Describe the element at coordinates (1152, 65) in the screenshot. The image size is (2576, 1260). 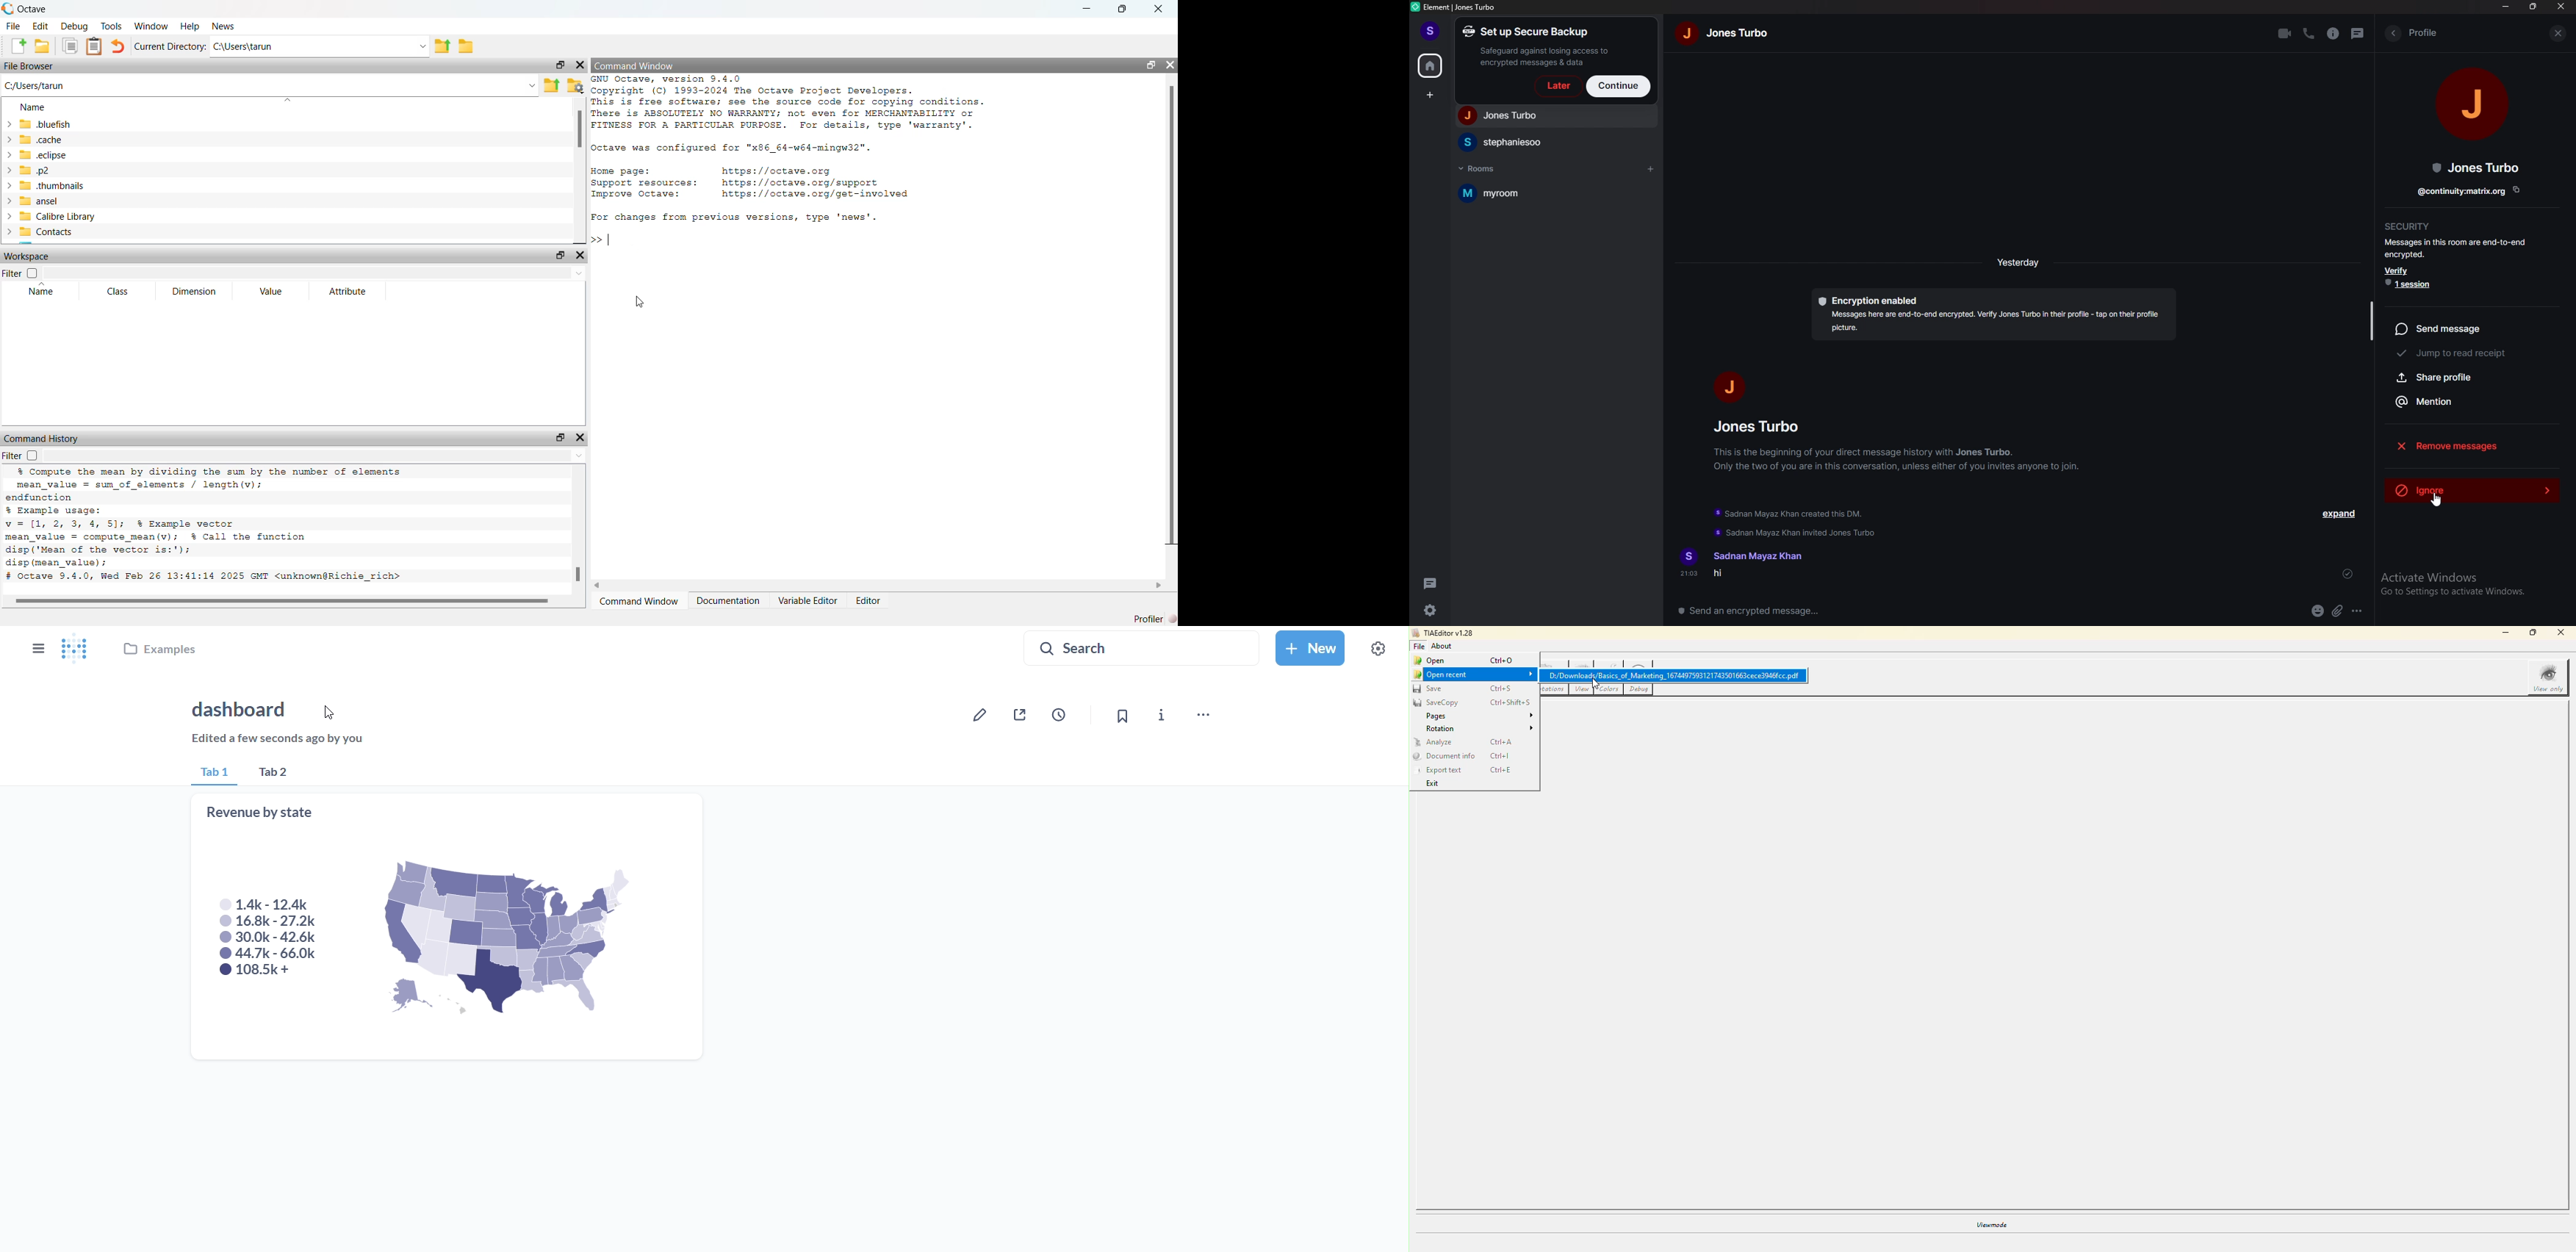
I see `open in separate window` at that location.